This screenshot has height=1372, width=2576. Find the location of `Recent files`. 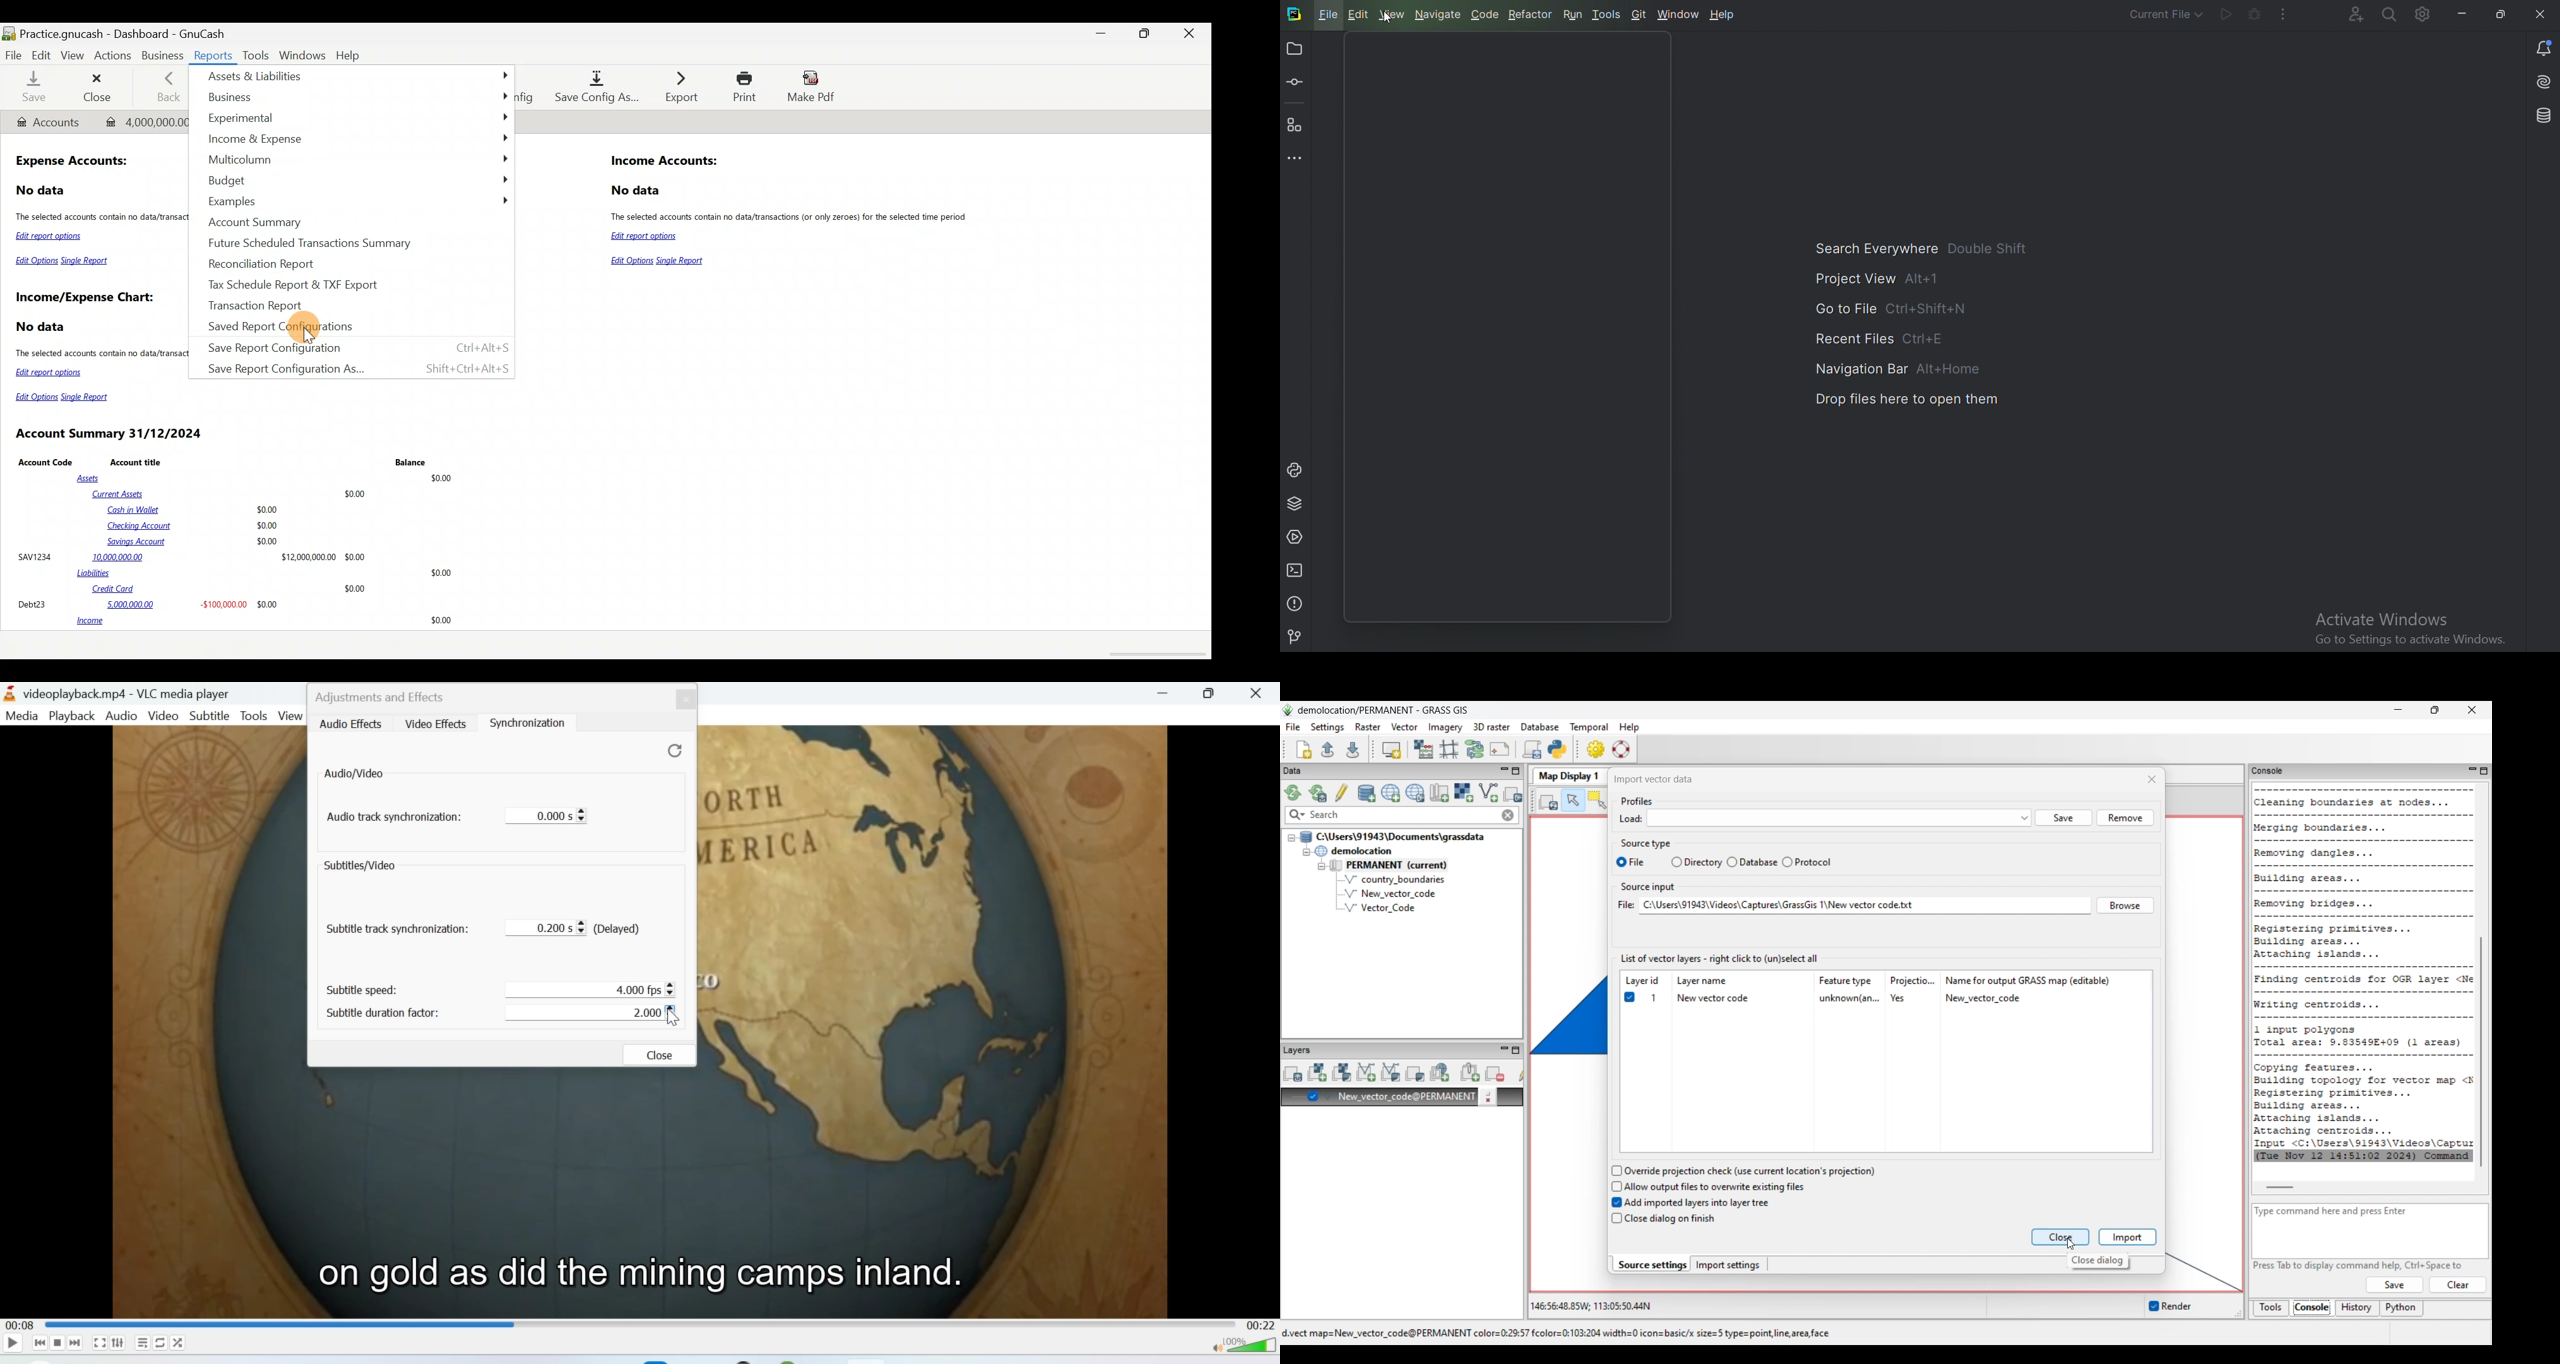

Recent files is located at coordinates (1889, 337).